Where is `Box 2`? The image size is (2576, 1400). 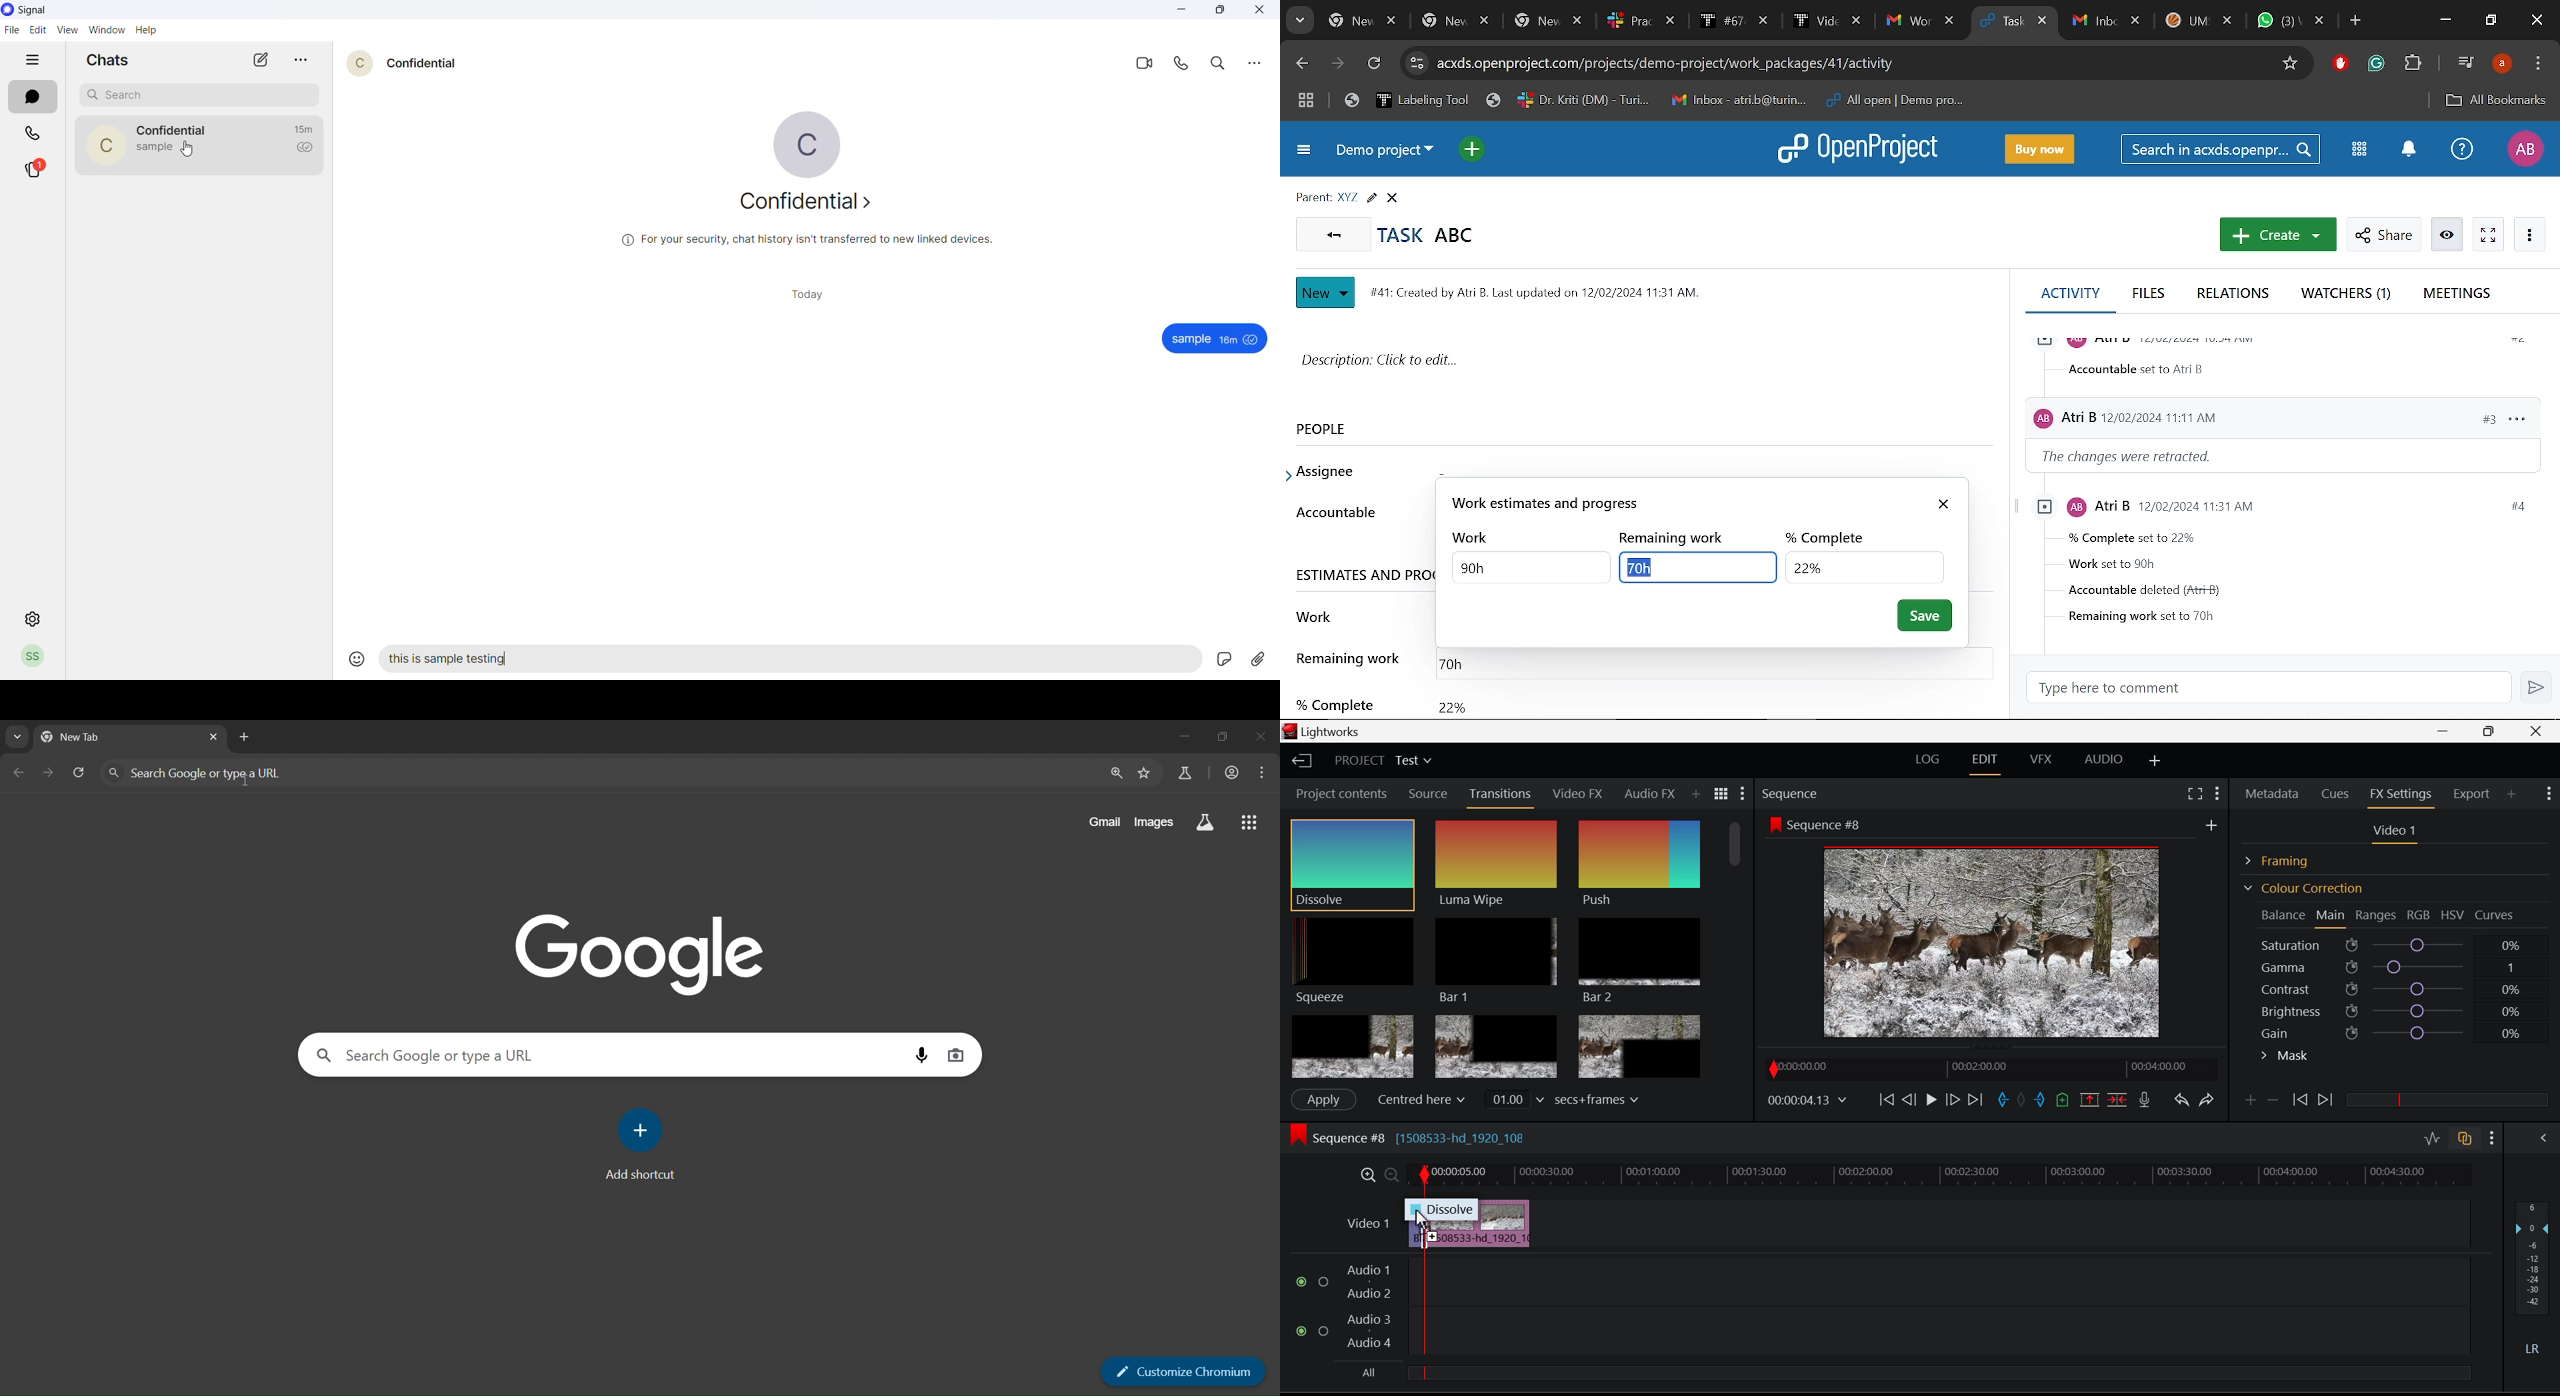
Box 2 is located at coordinates (1497, 1048).